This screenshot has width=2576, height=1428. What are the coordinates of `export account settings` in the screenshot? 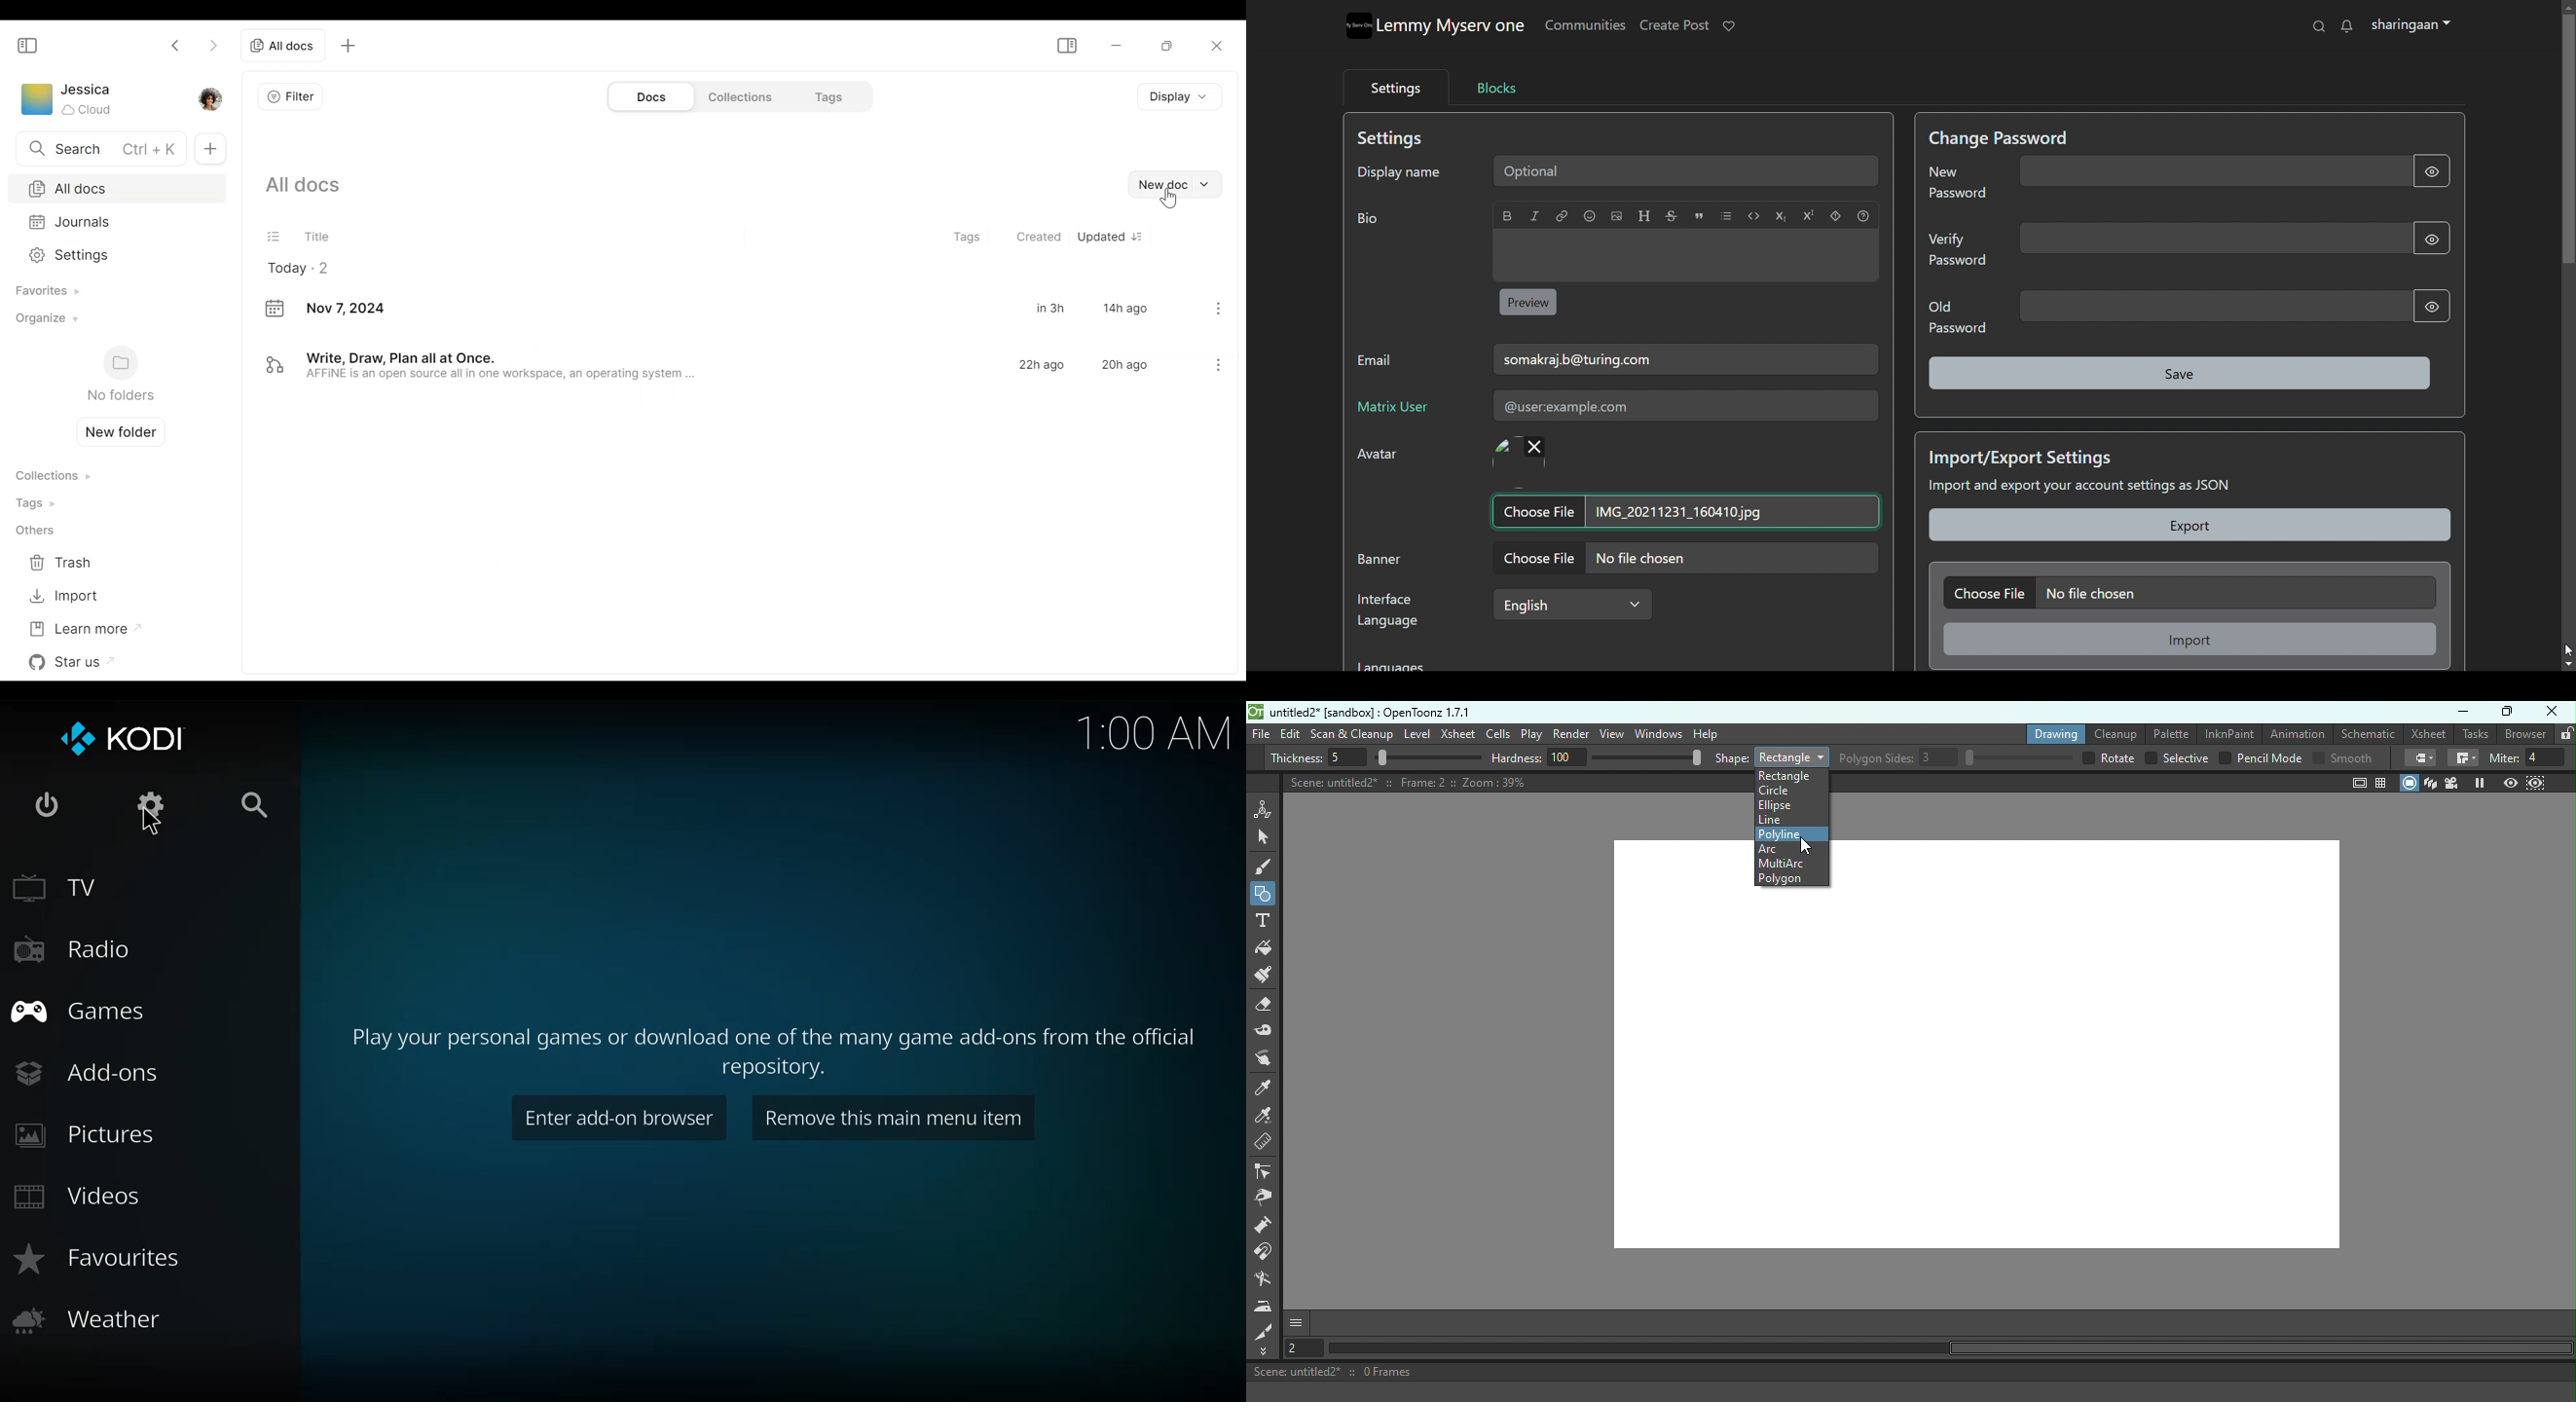 It's located at (2191, 525).